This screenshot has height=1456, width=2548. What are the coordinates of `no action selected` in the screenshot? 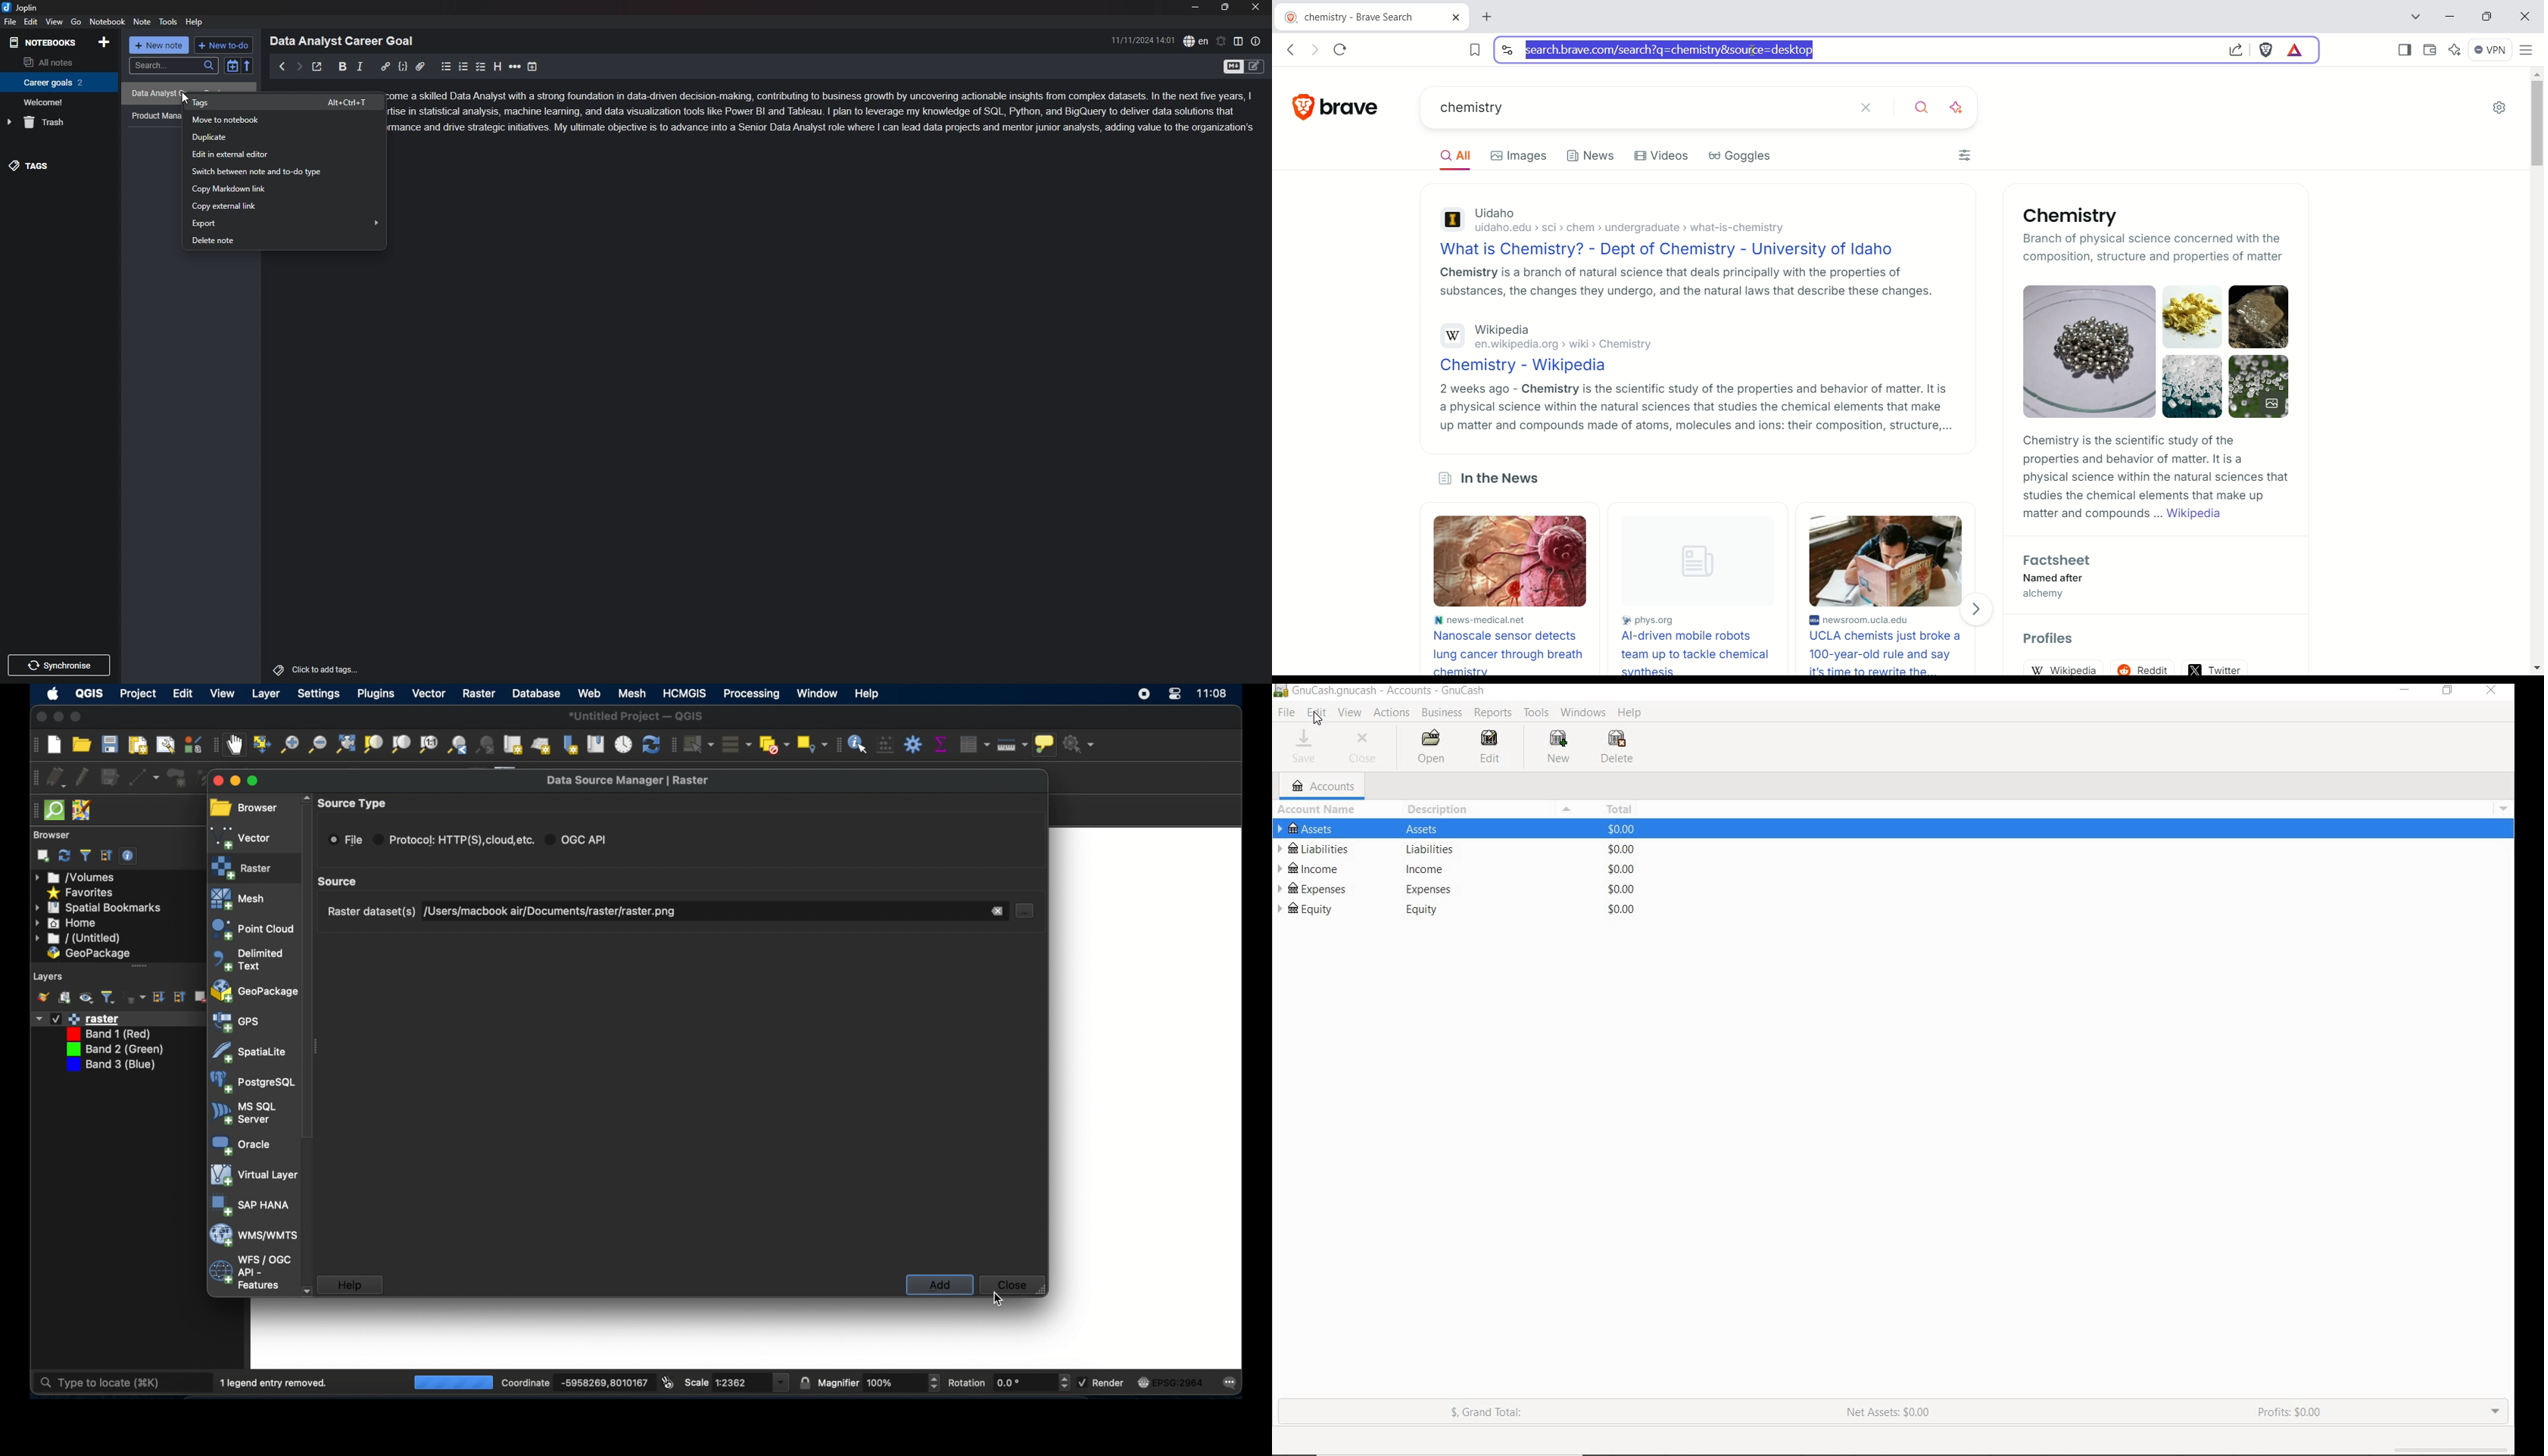 It's located at (1081, 744).